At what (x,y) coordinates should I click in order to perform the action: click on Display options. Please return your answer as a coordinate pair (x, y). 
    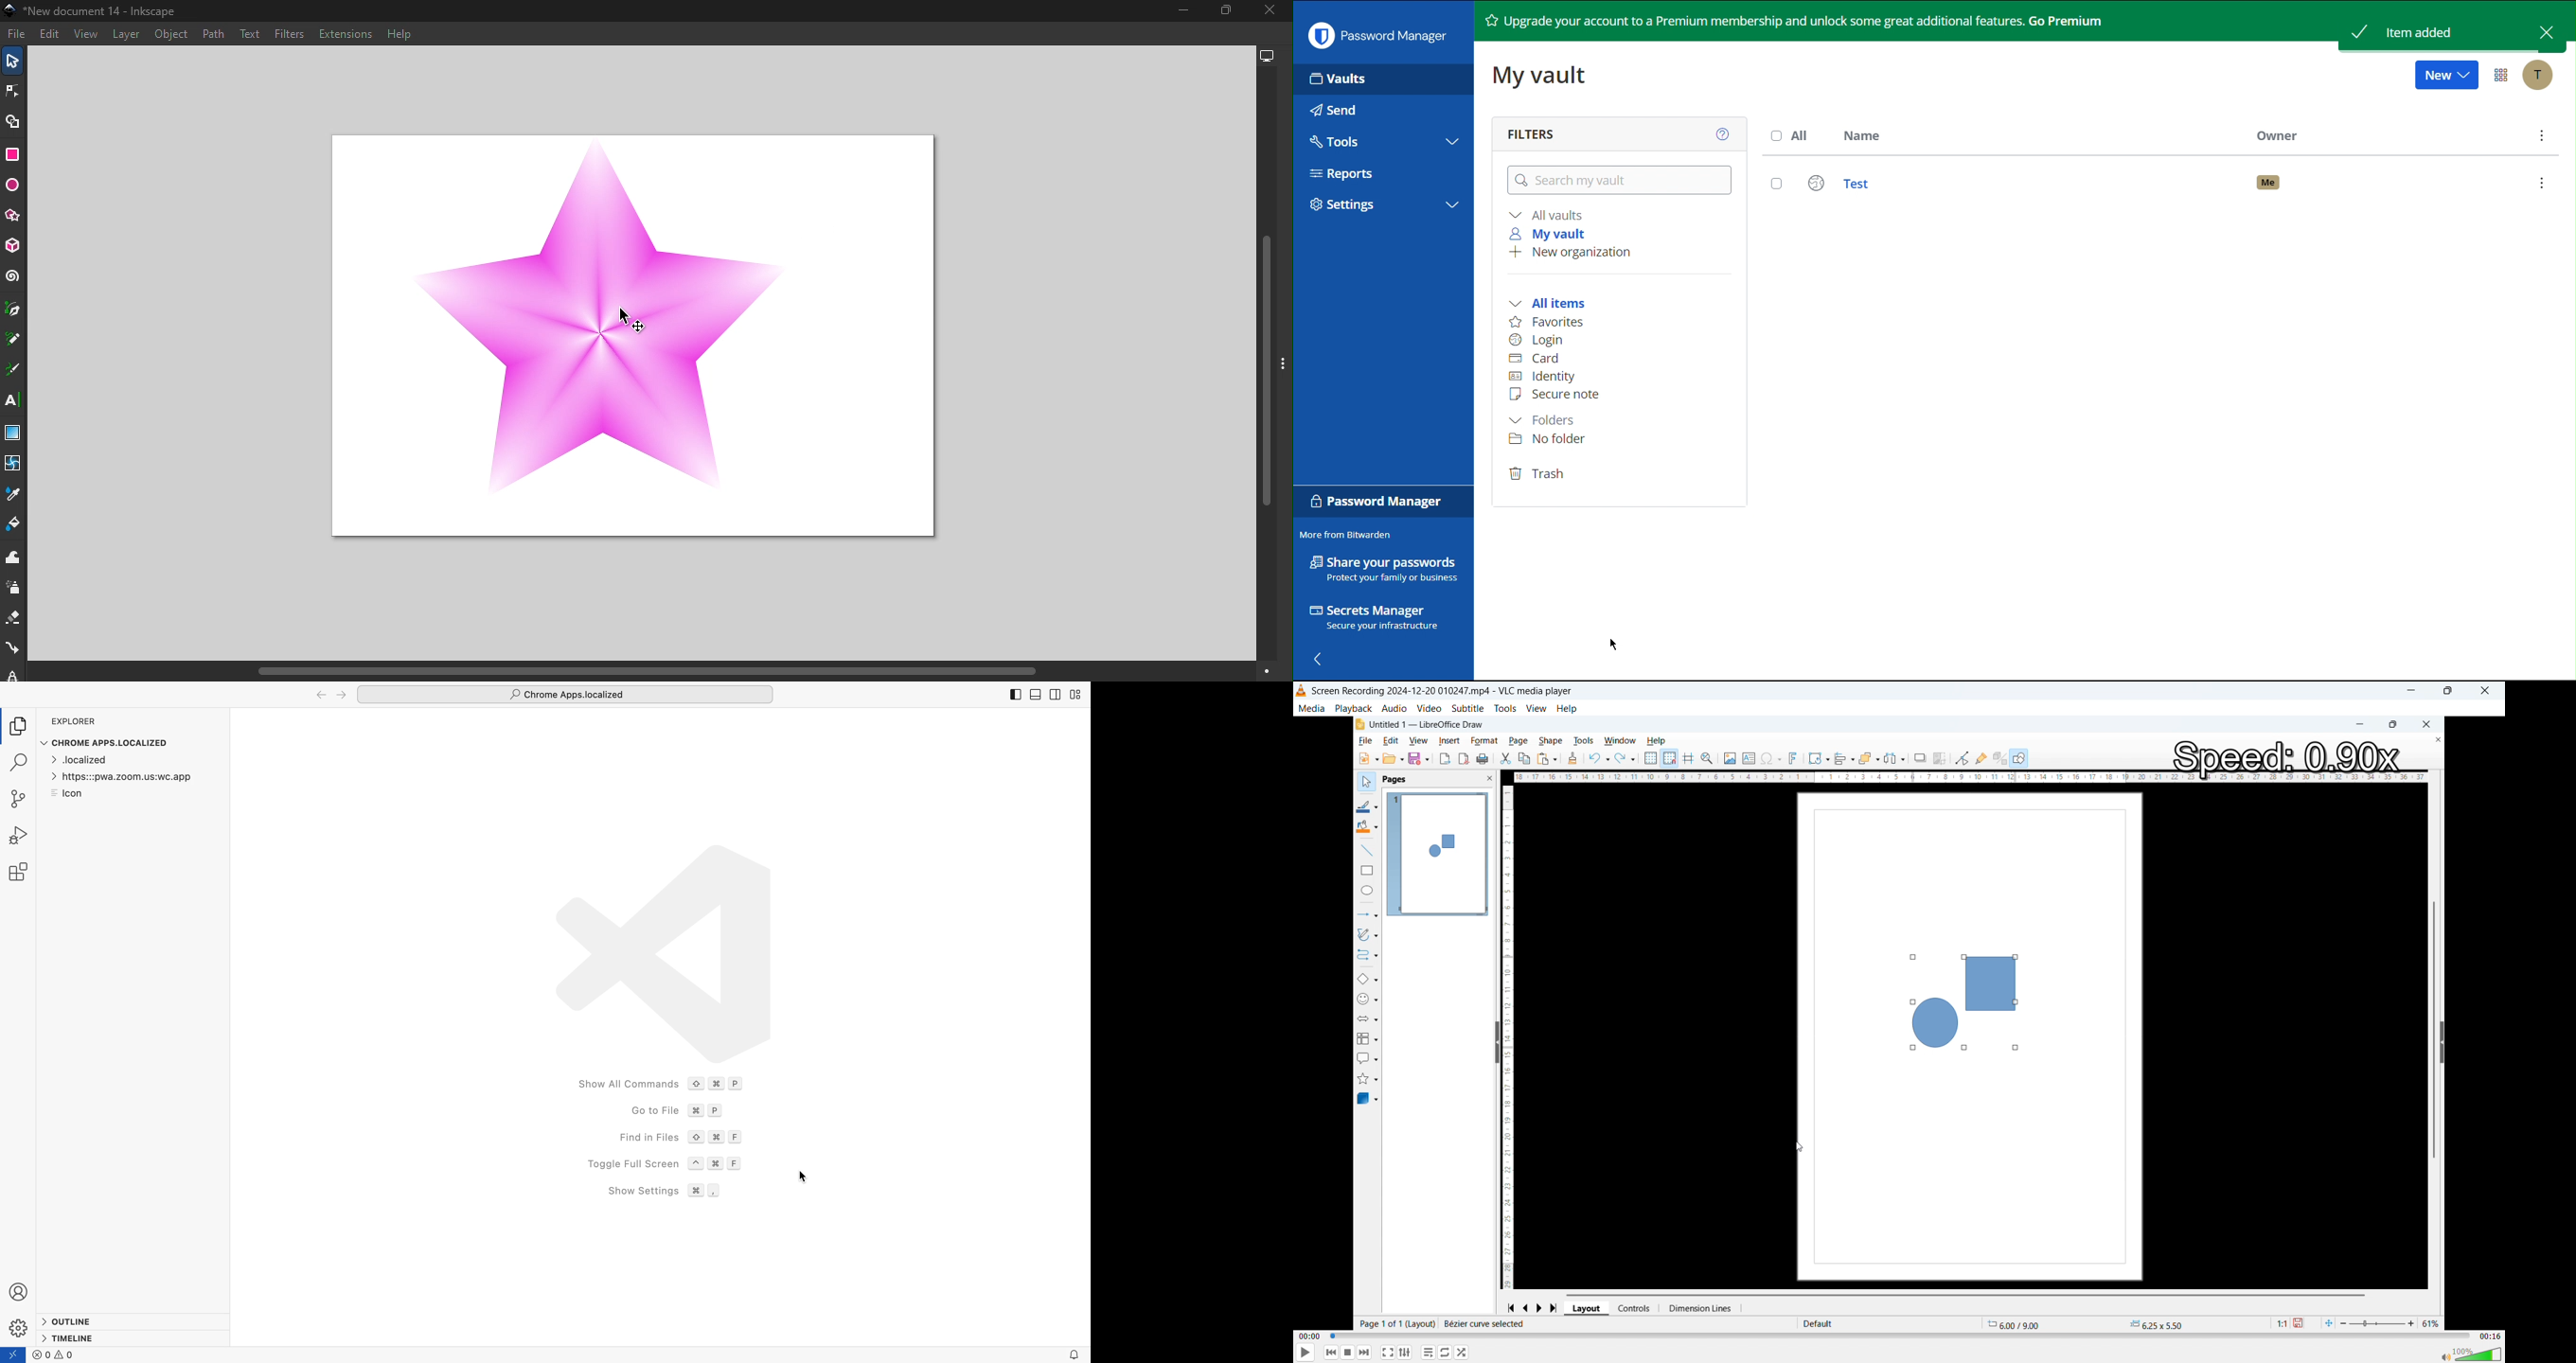
    Looking at the image, I should click on (1263, 55).